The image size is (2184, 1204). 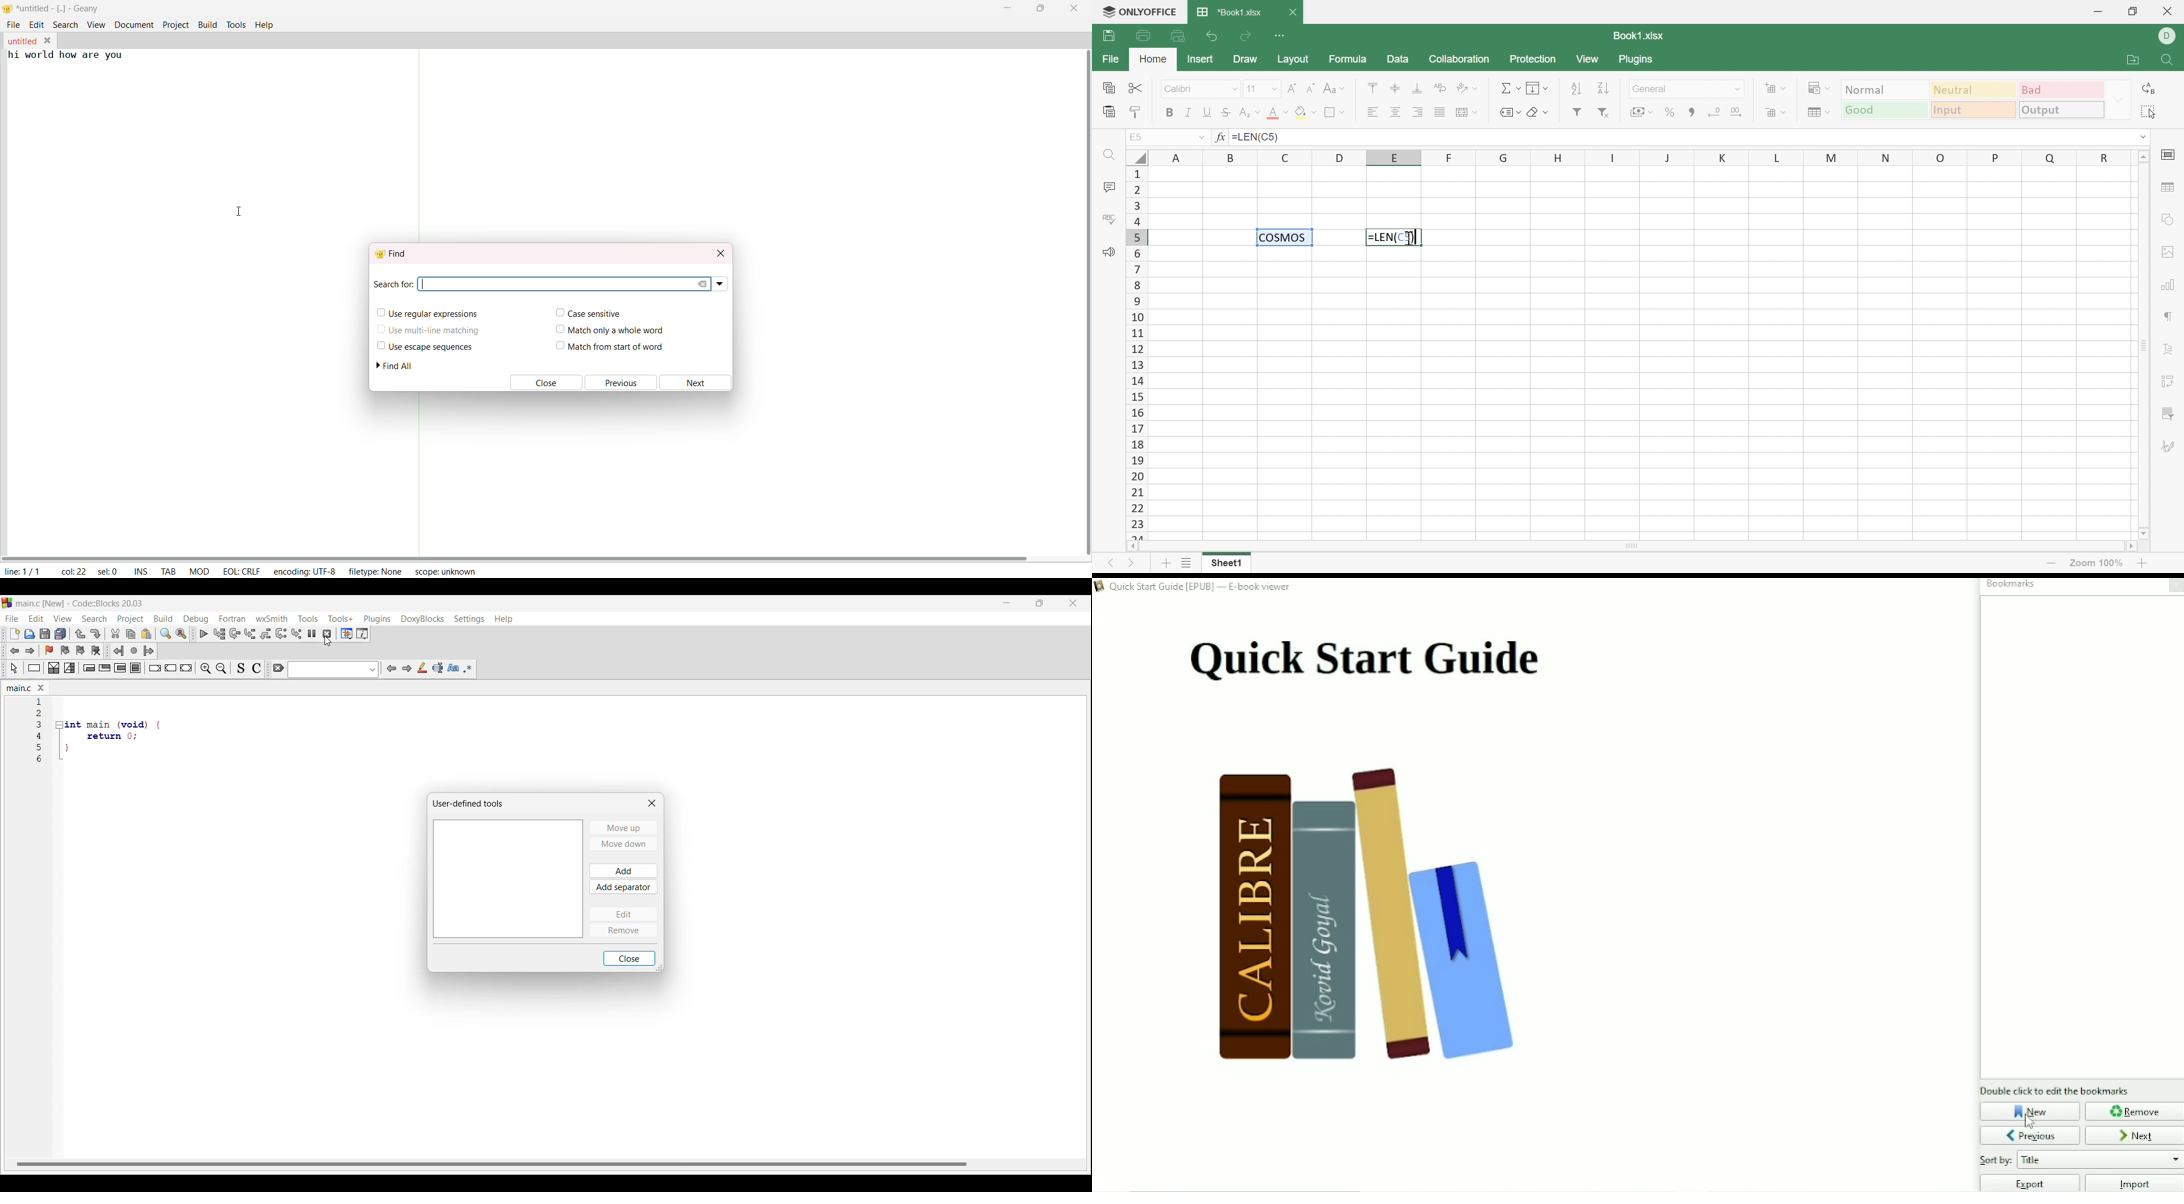 I want to click on cursor, so click(x=333, y=644).